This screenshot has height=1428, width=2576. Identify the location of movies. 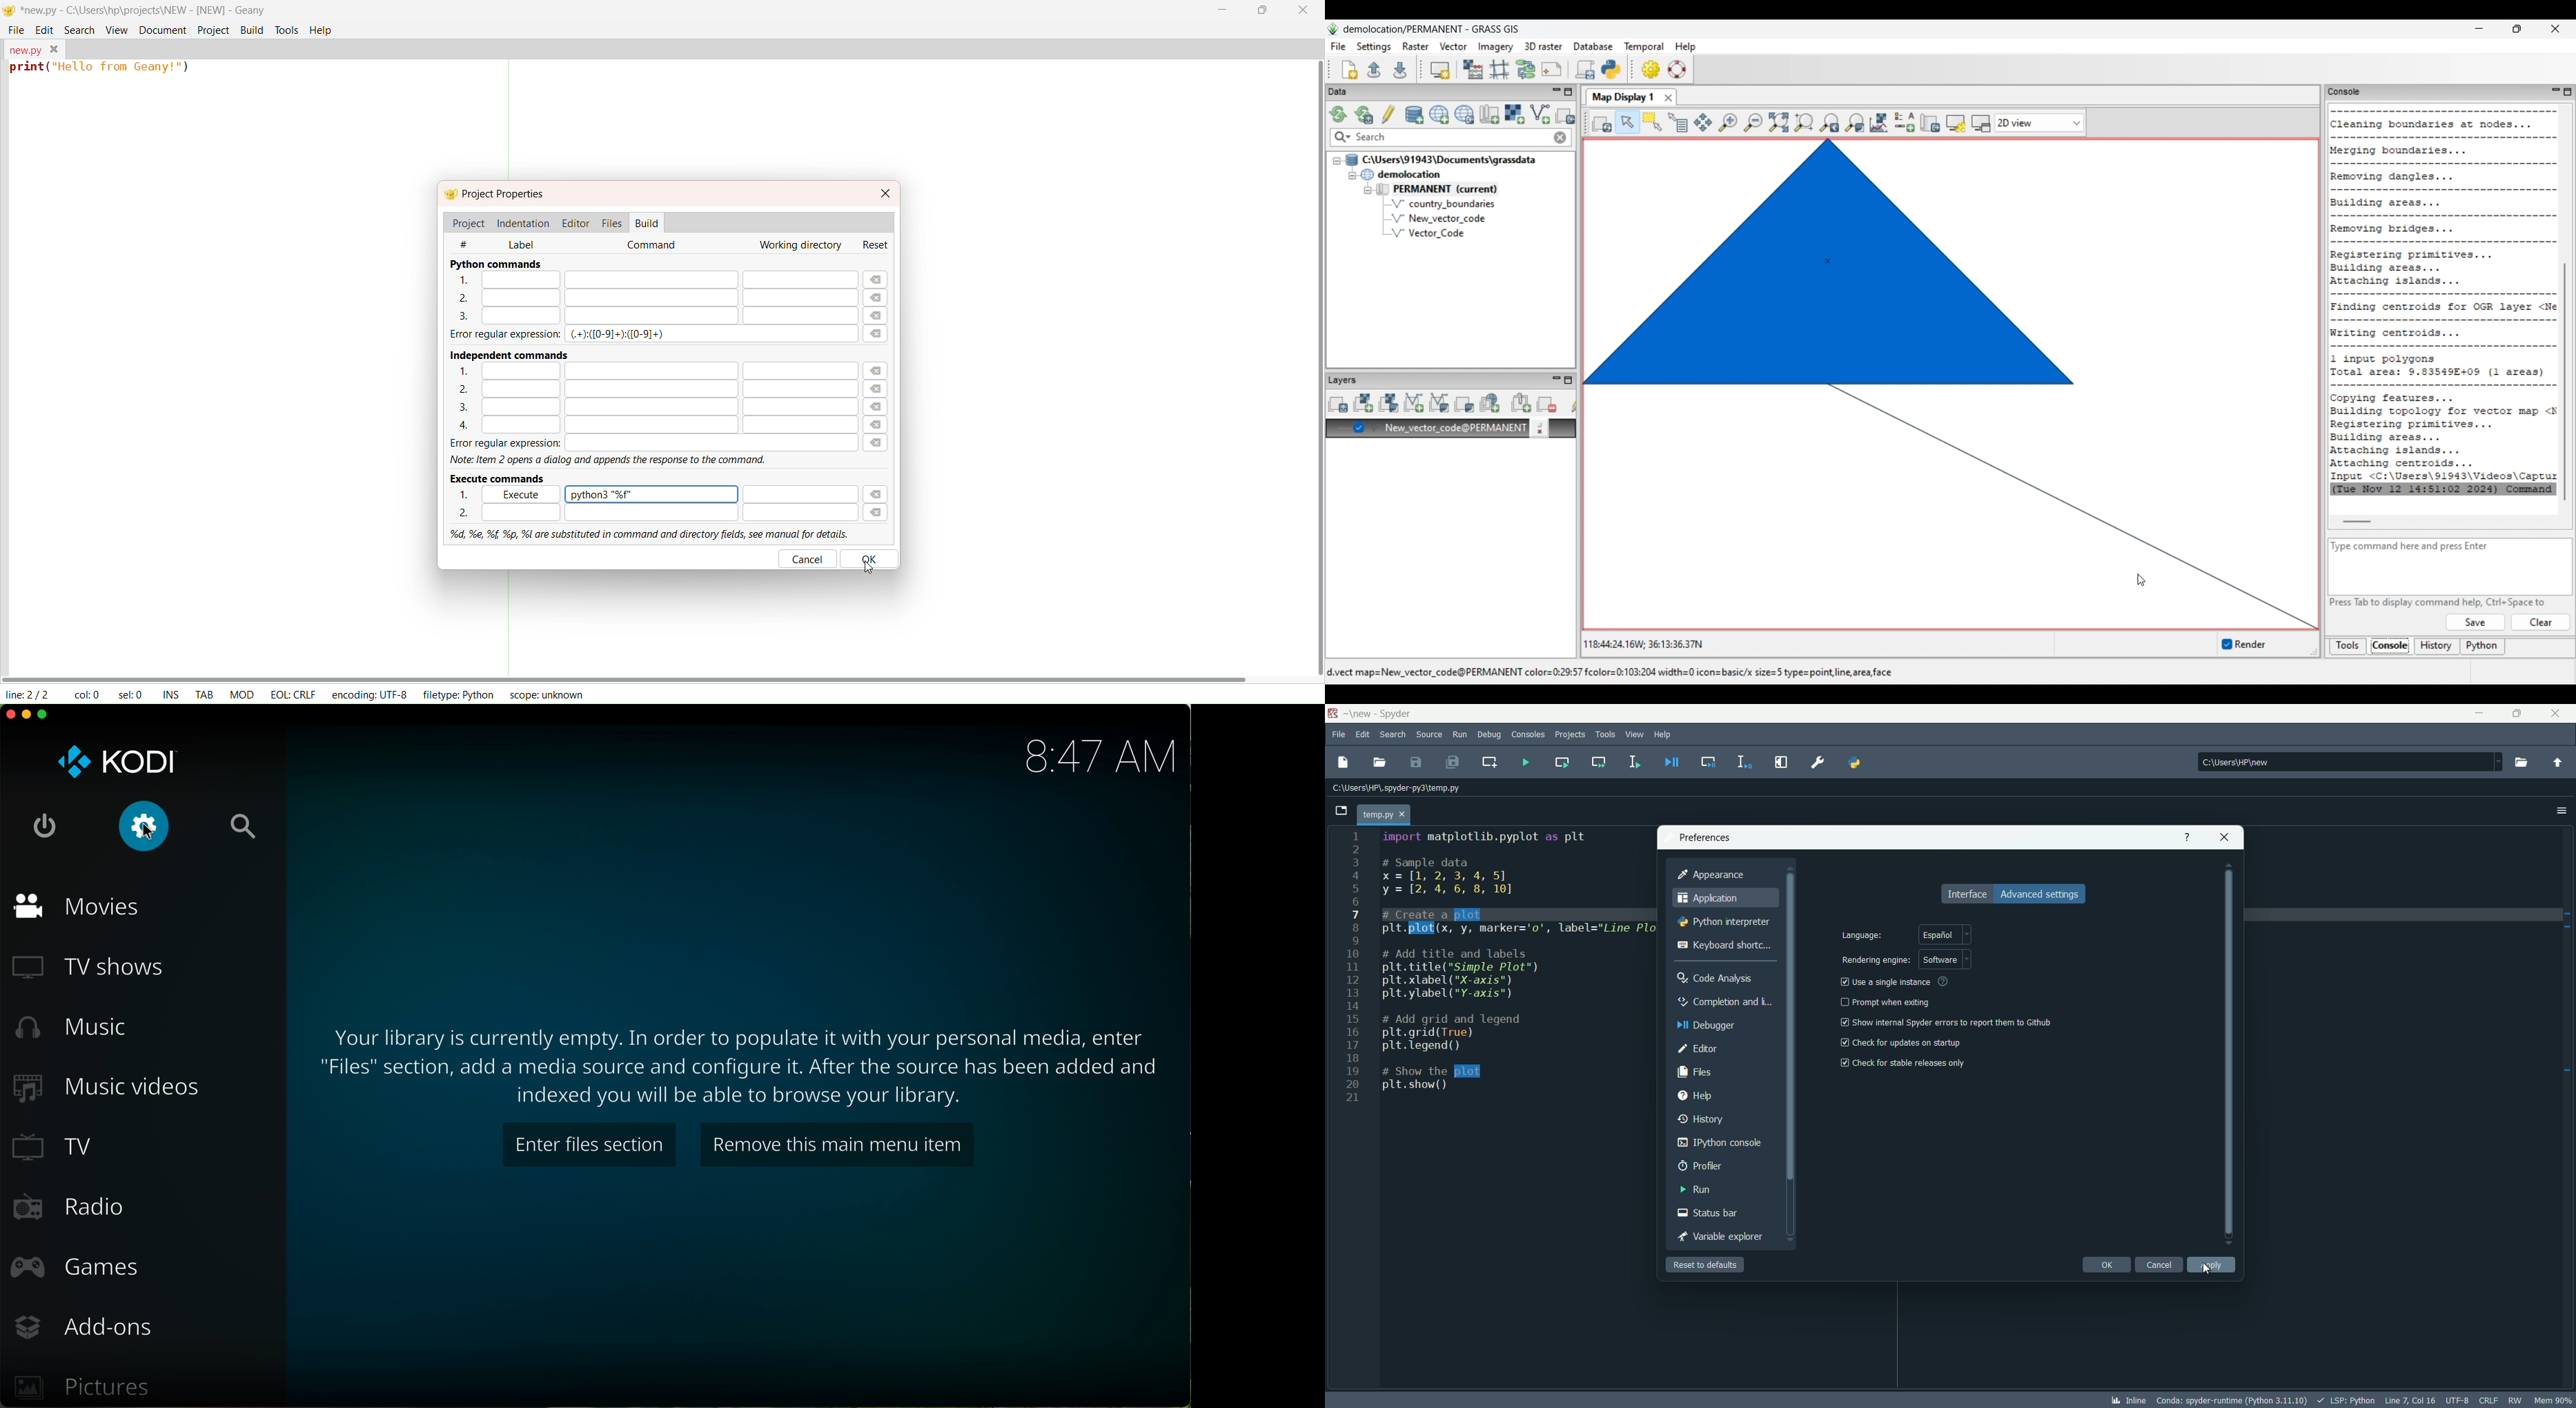
(81, 910).